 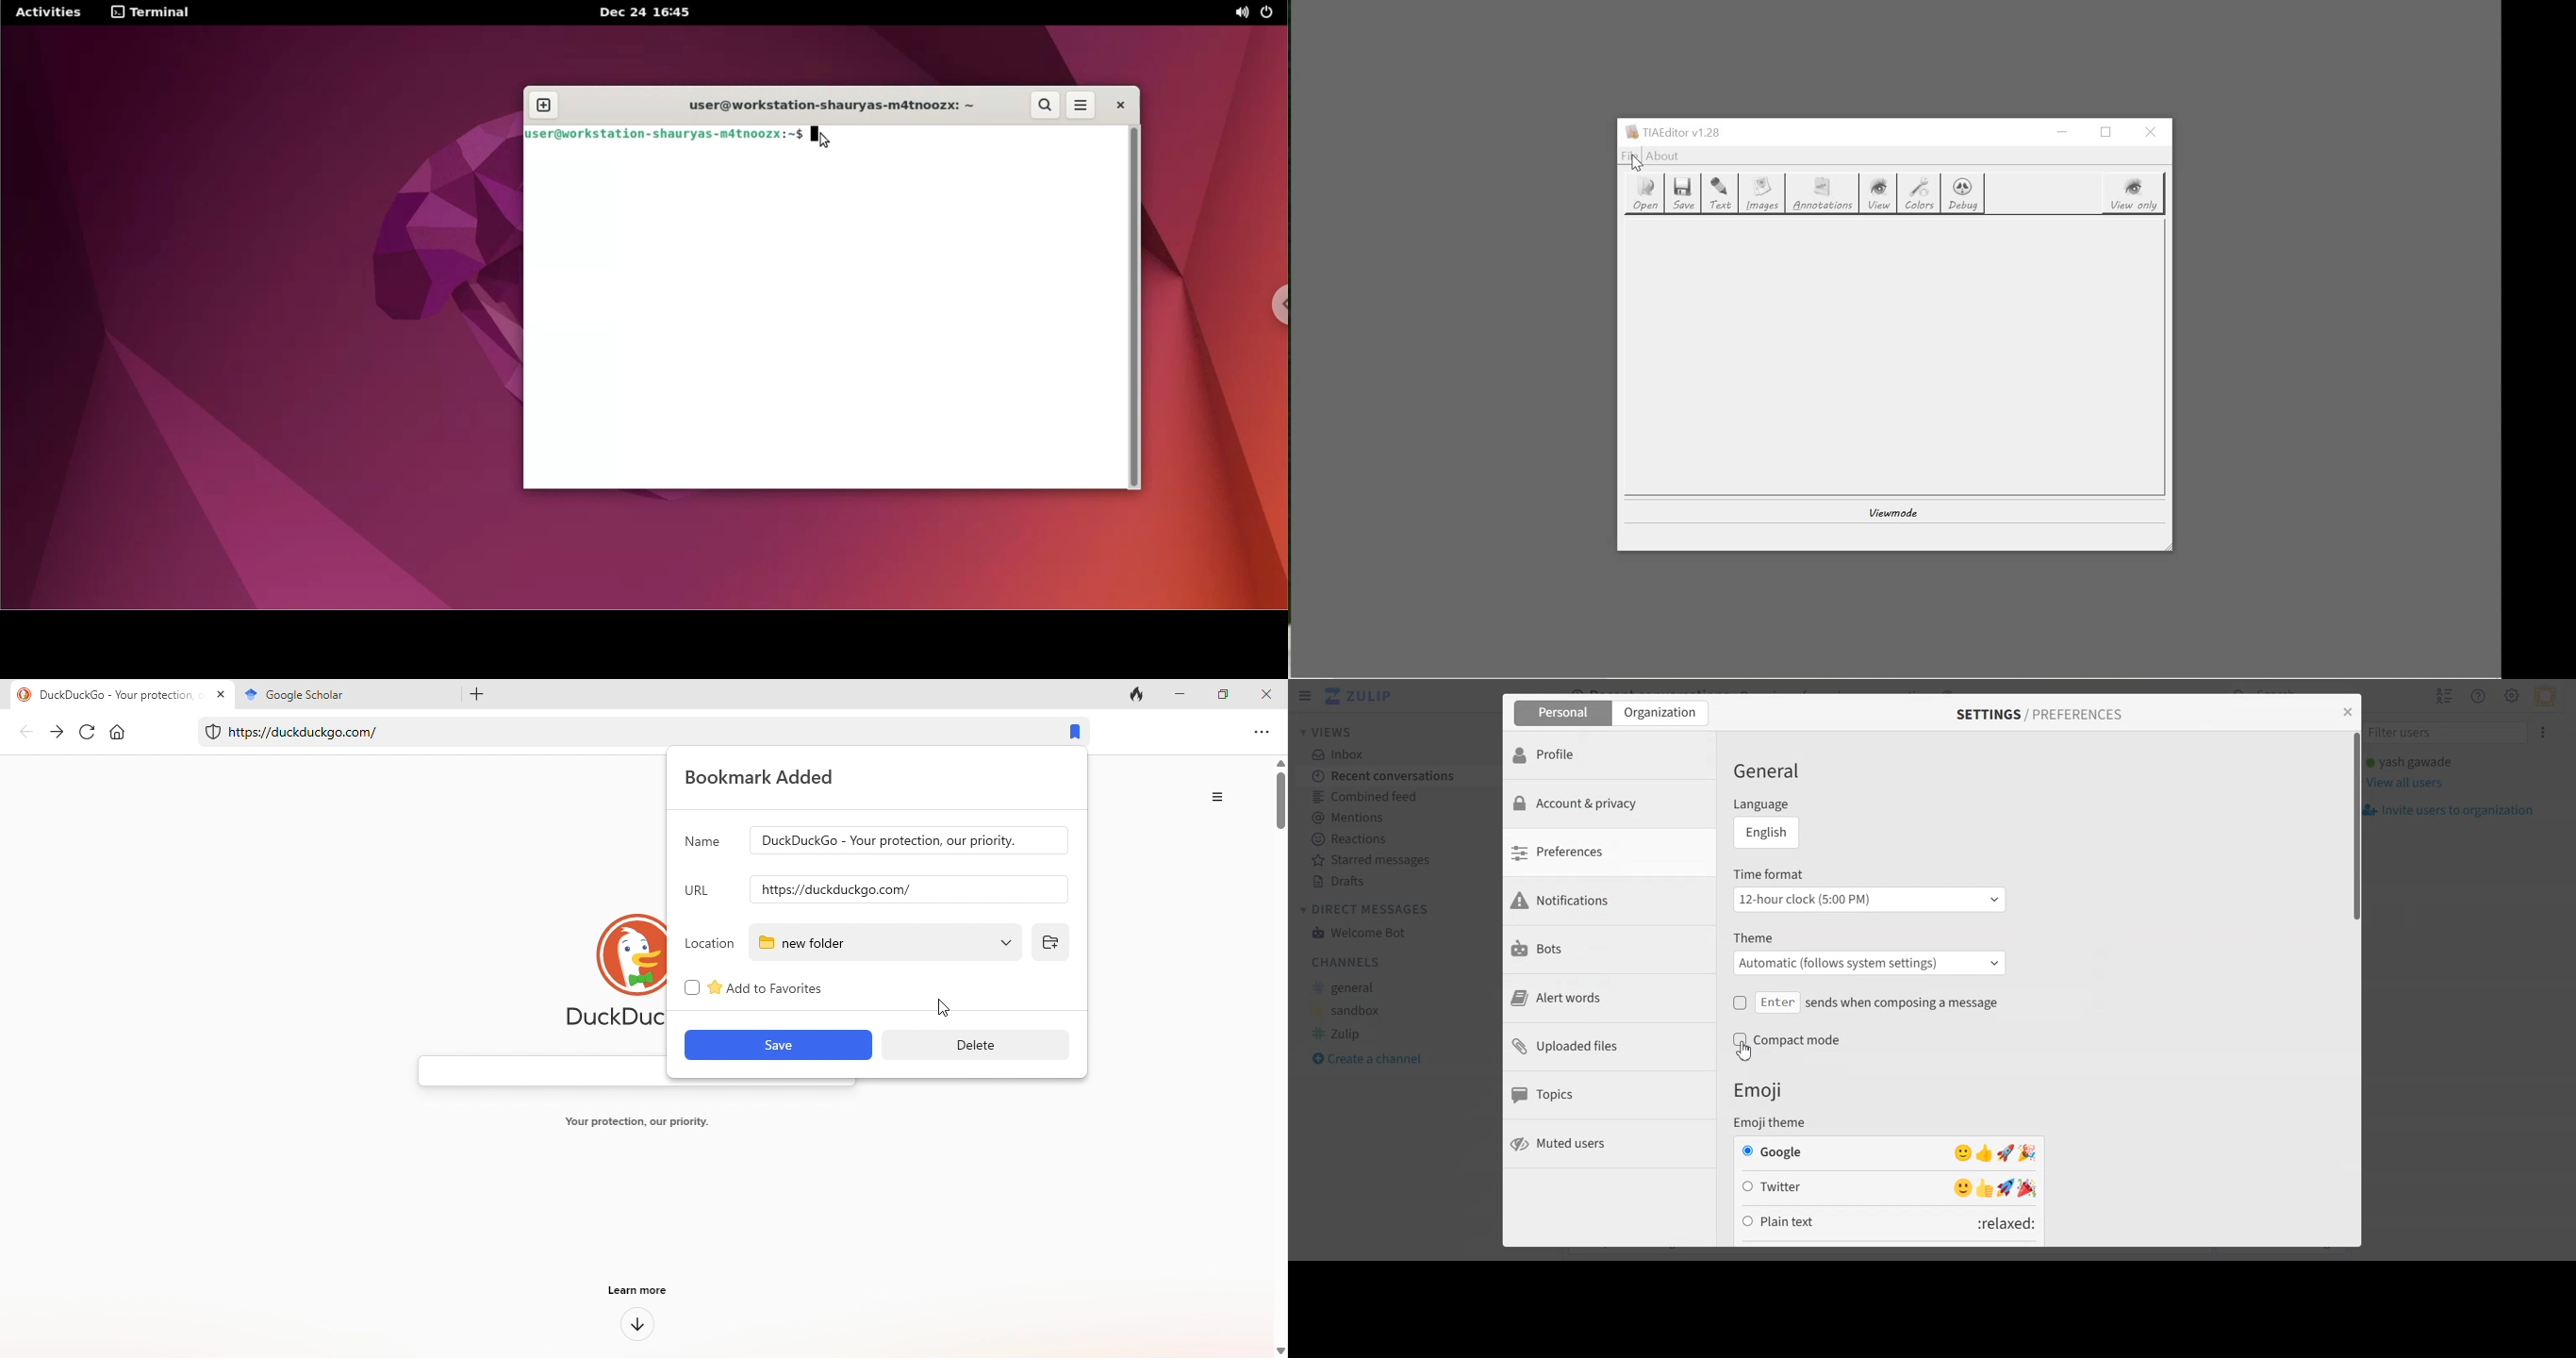 I want to click on minimize, so click(x=1183, y=693).